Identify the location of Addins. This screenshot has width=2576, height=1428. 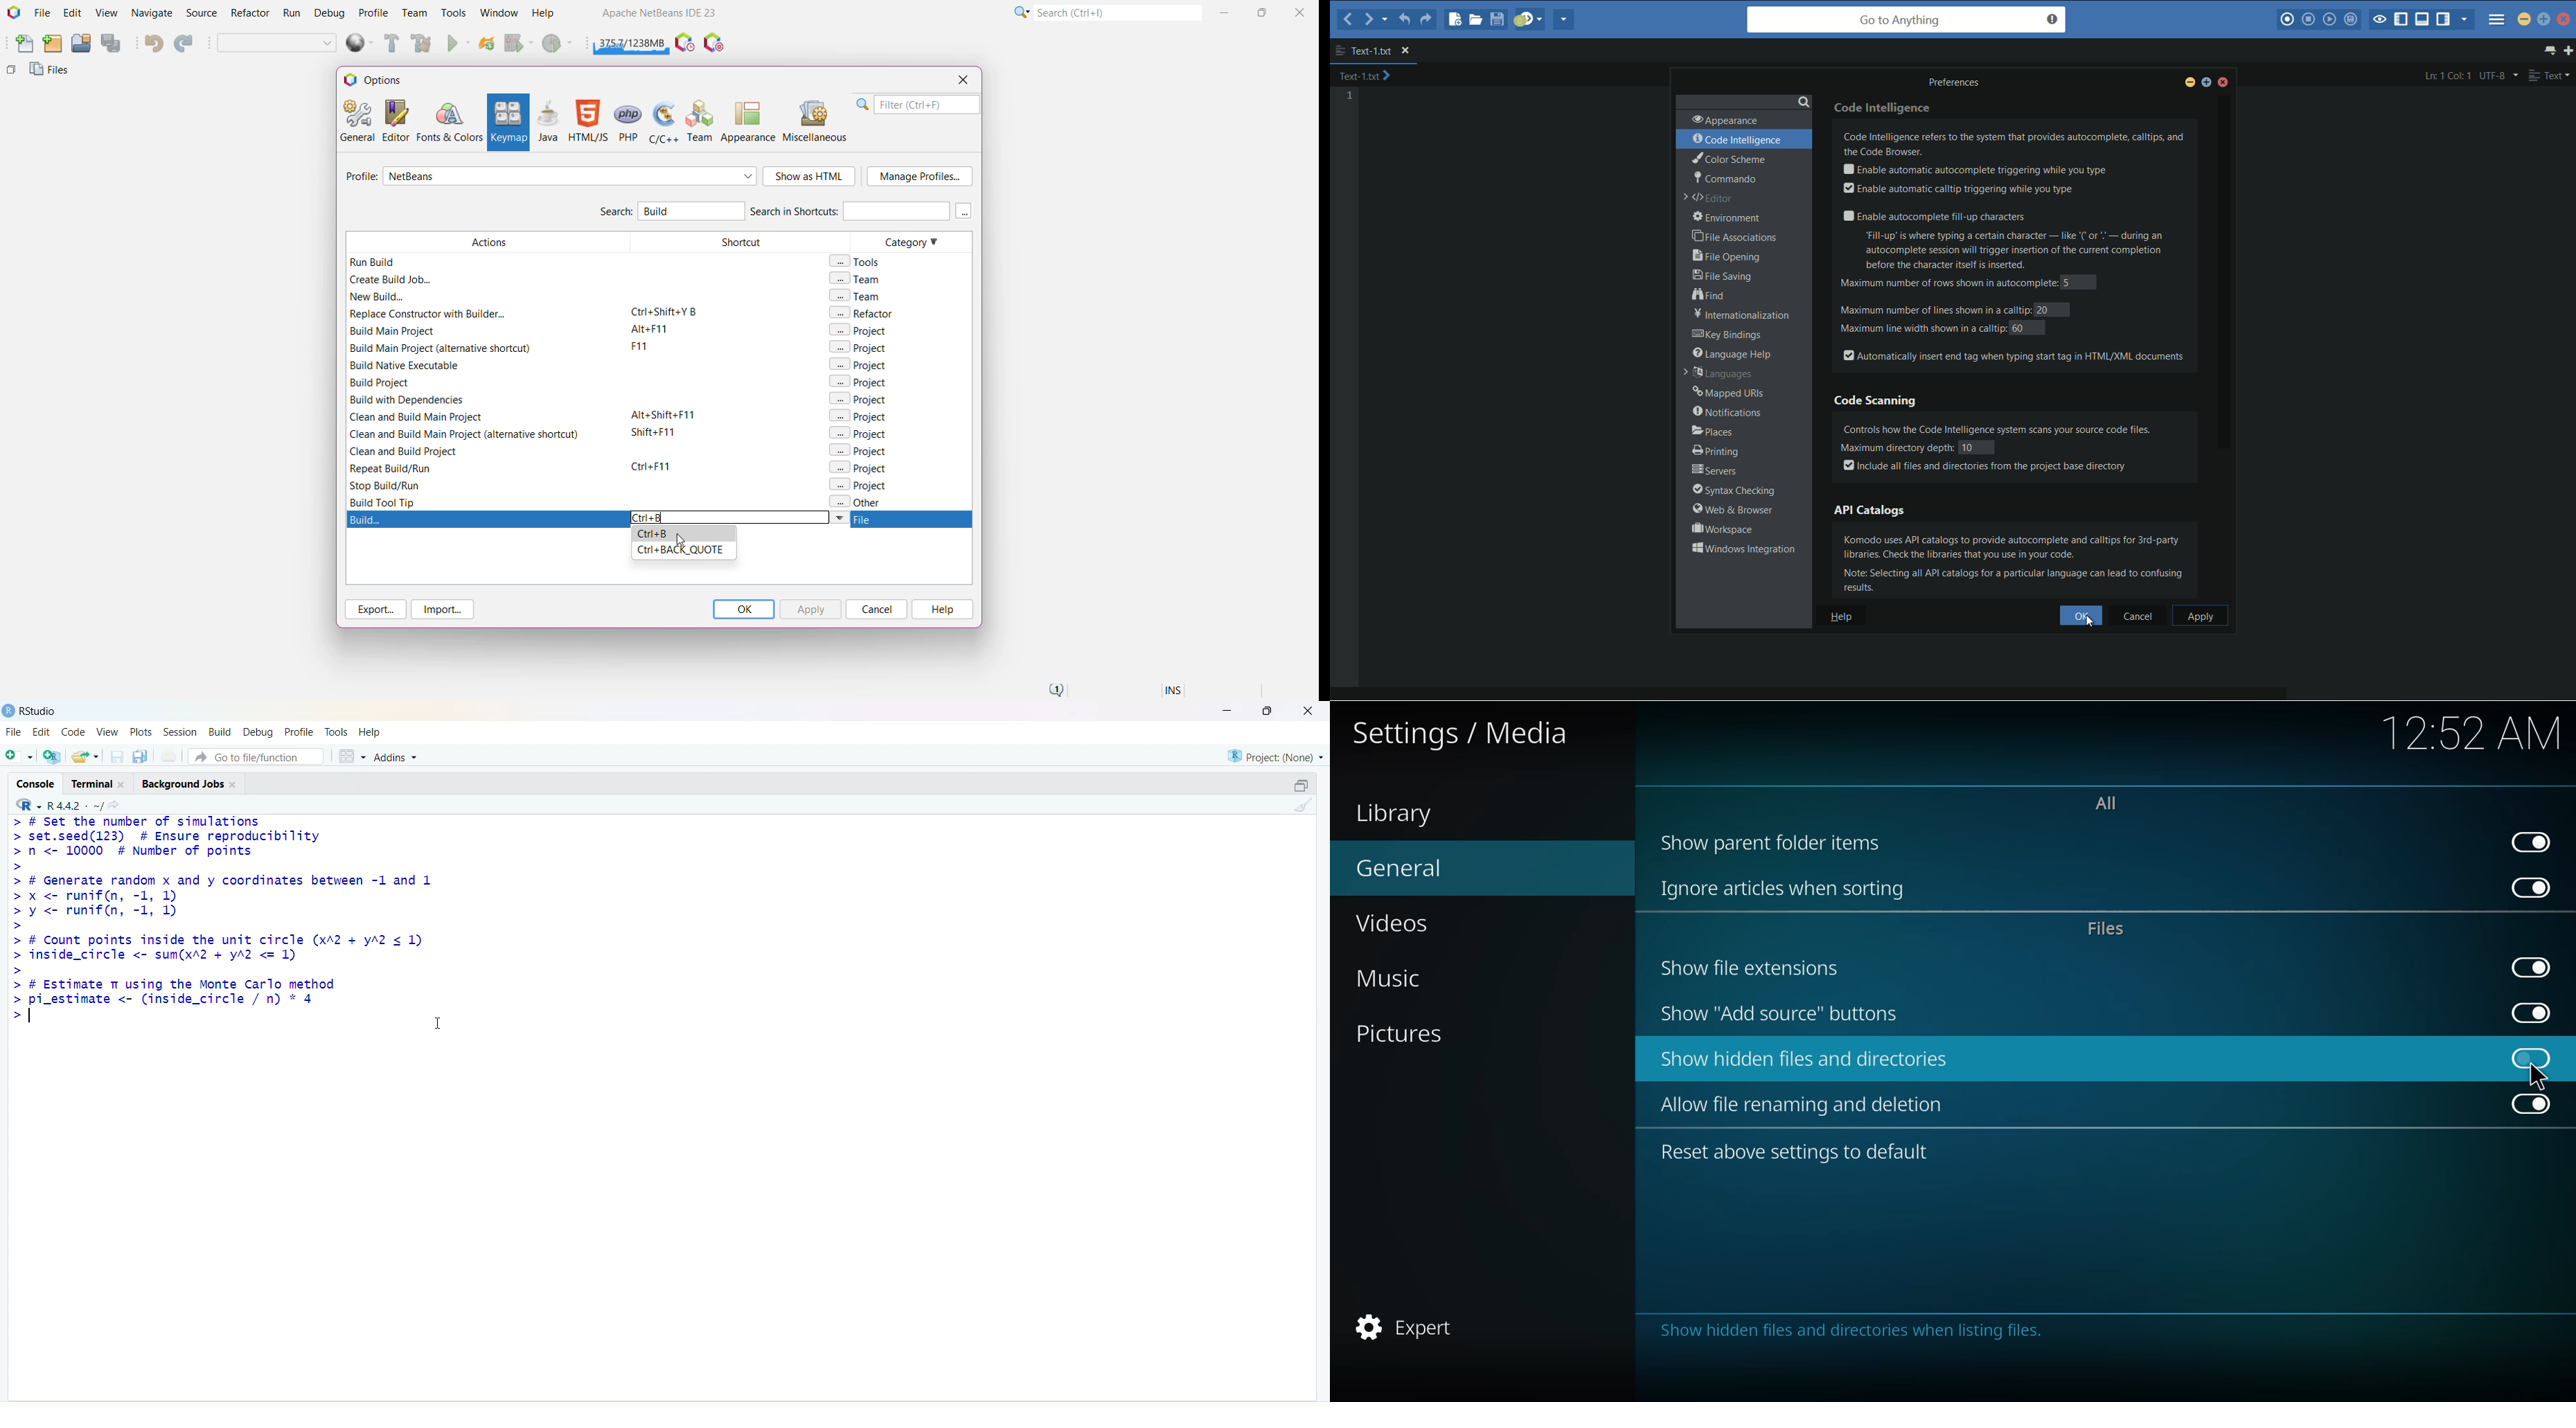
(398, 755).